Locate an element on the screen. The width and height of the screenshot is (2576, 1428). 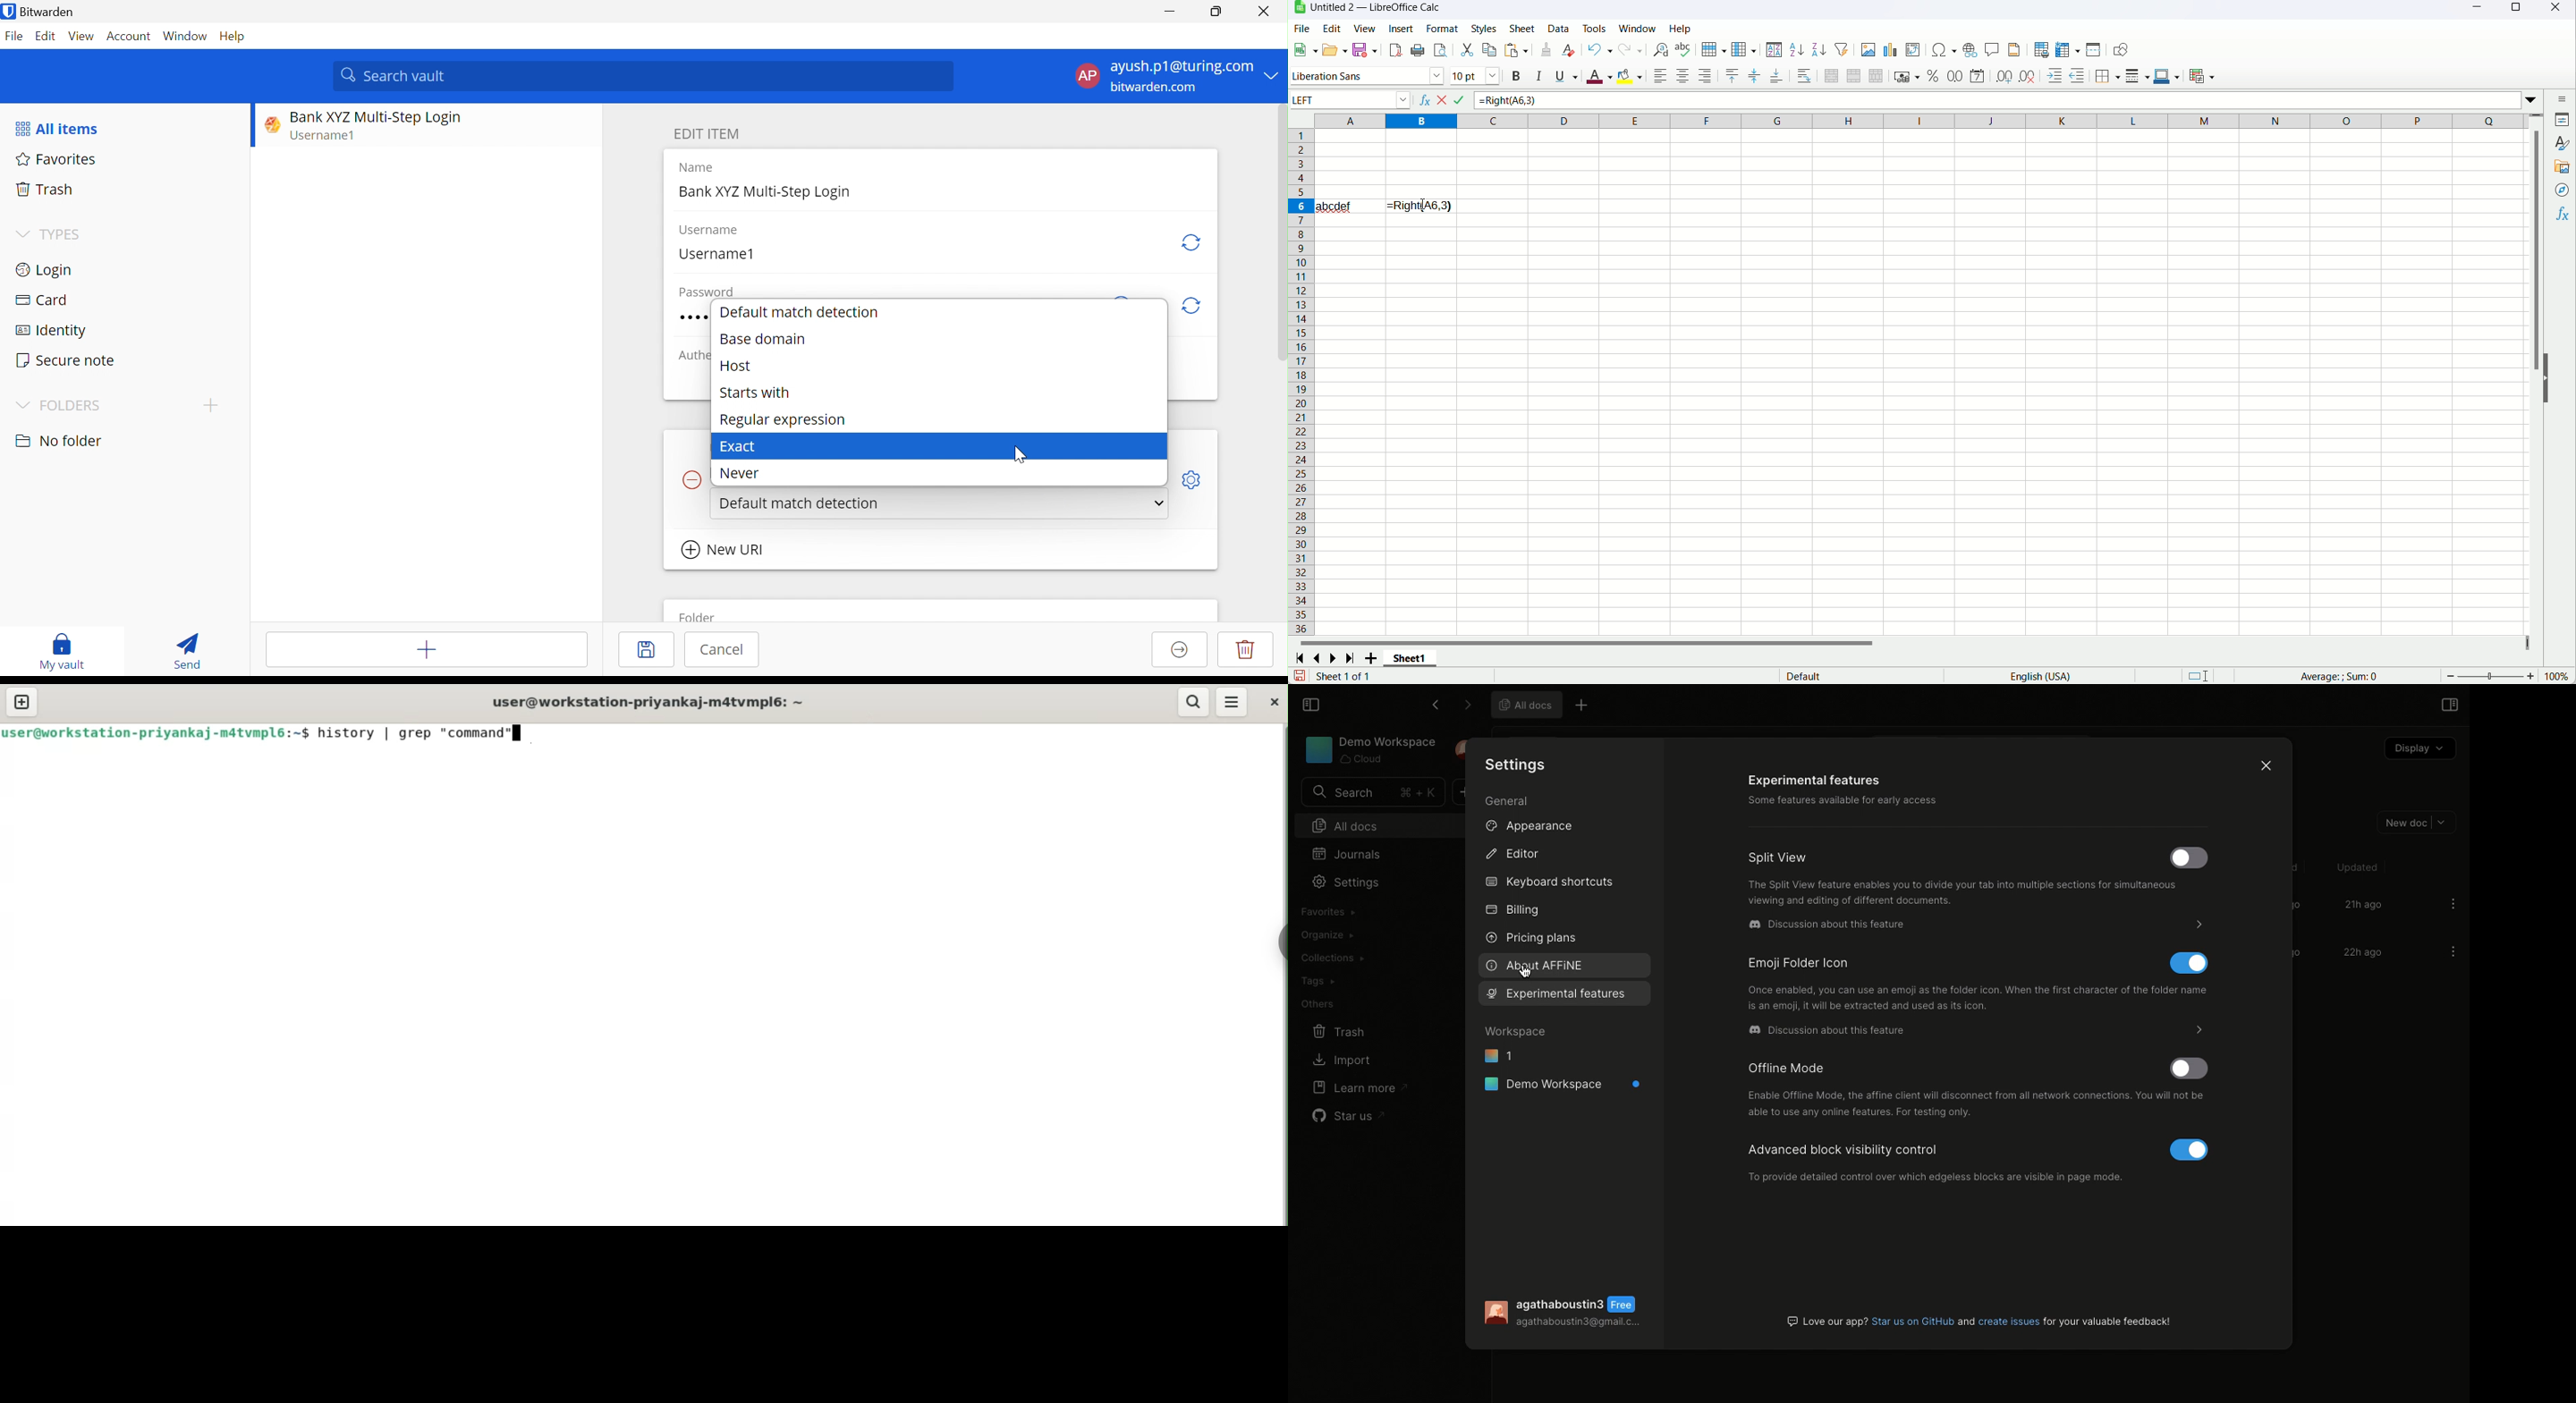
merge cells is located at coordinates (1853, 75).